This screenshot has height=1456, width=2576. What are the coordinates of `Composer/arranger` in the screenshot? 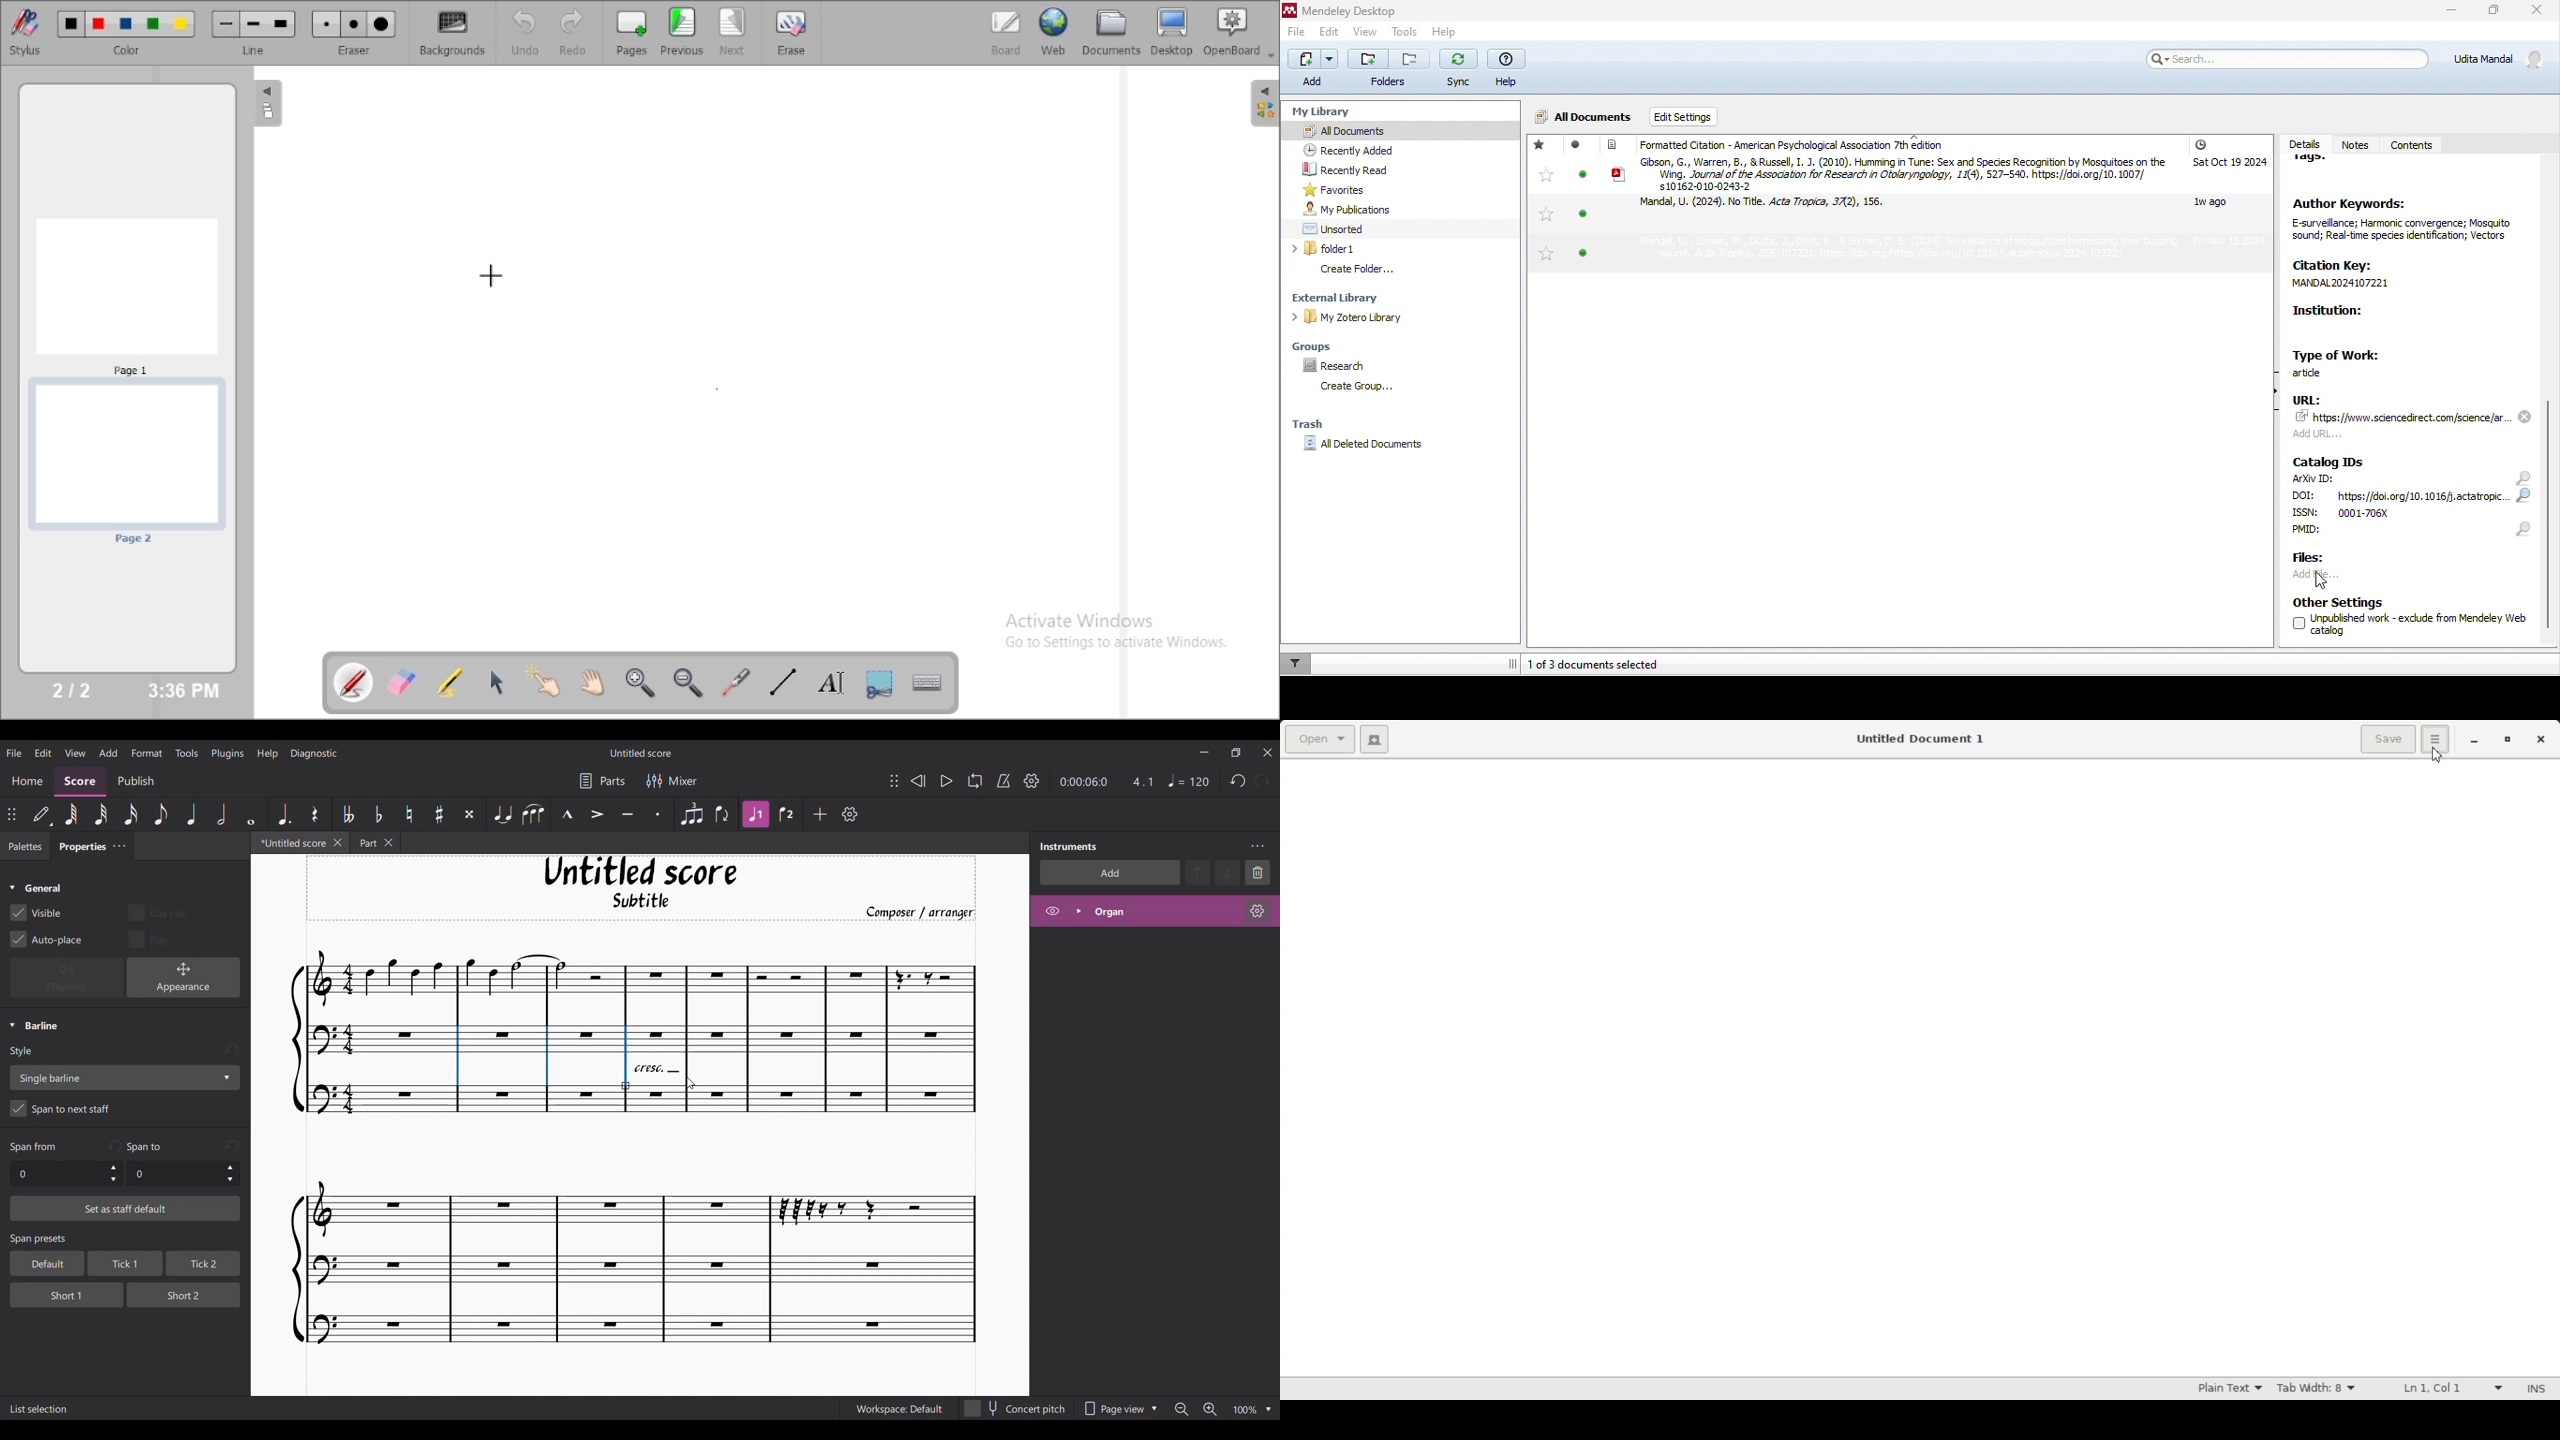 It's located at (926, 913).